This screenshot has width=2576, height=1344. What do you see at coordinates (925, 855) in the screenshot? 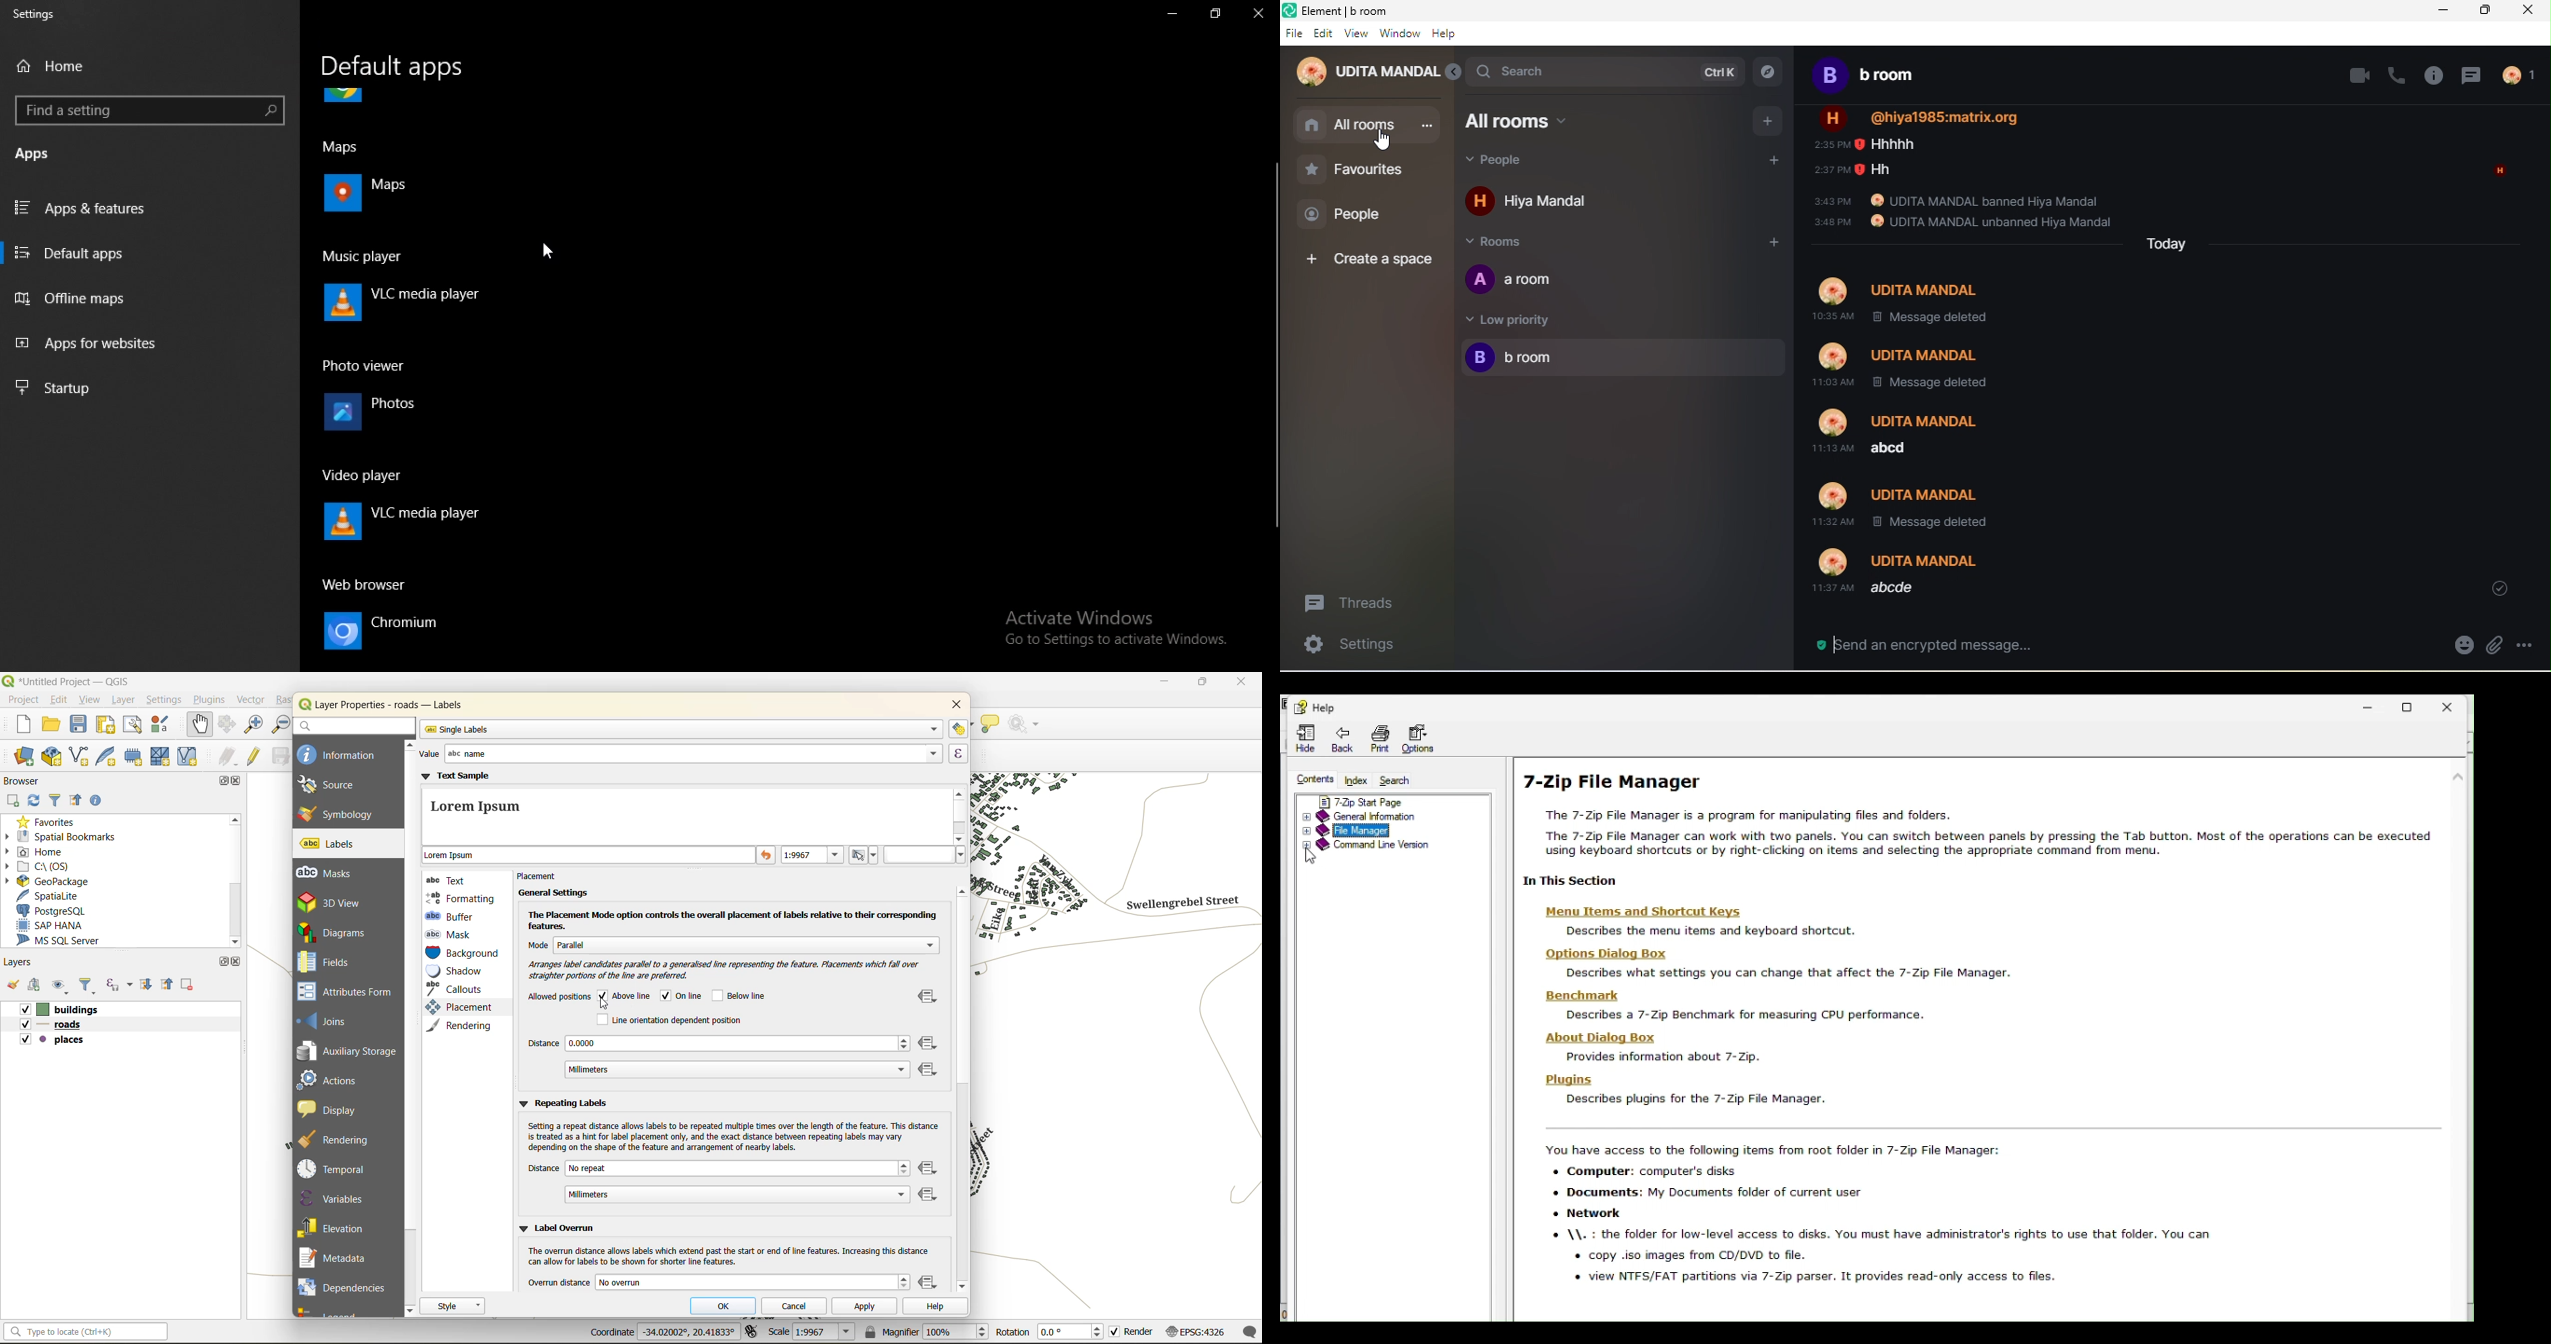
I see `hex` at bounding box center [925, 855].